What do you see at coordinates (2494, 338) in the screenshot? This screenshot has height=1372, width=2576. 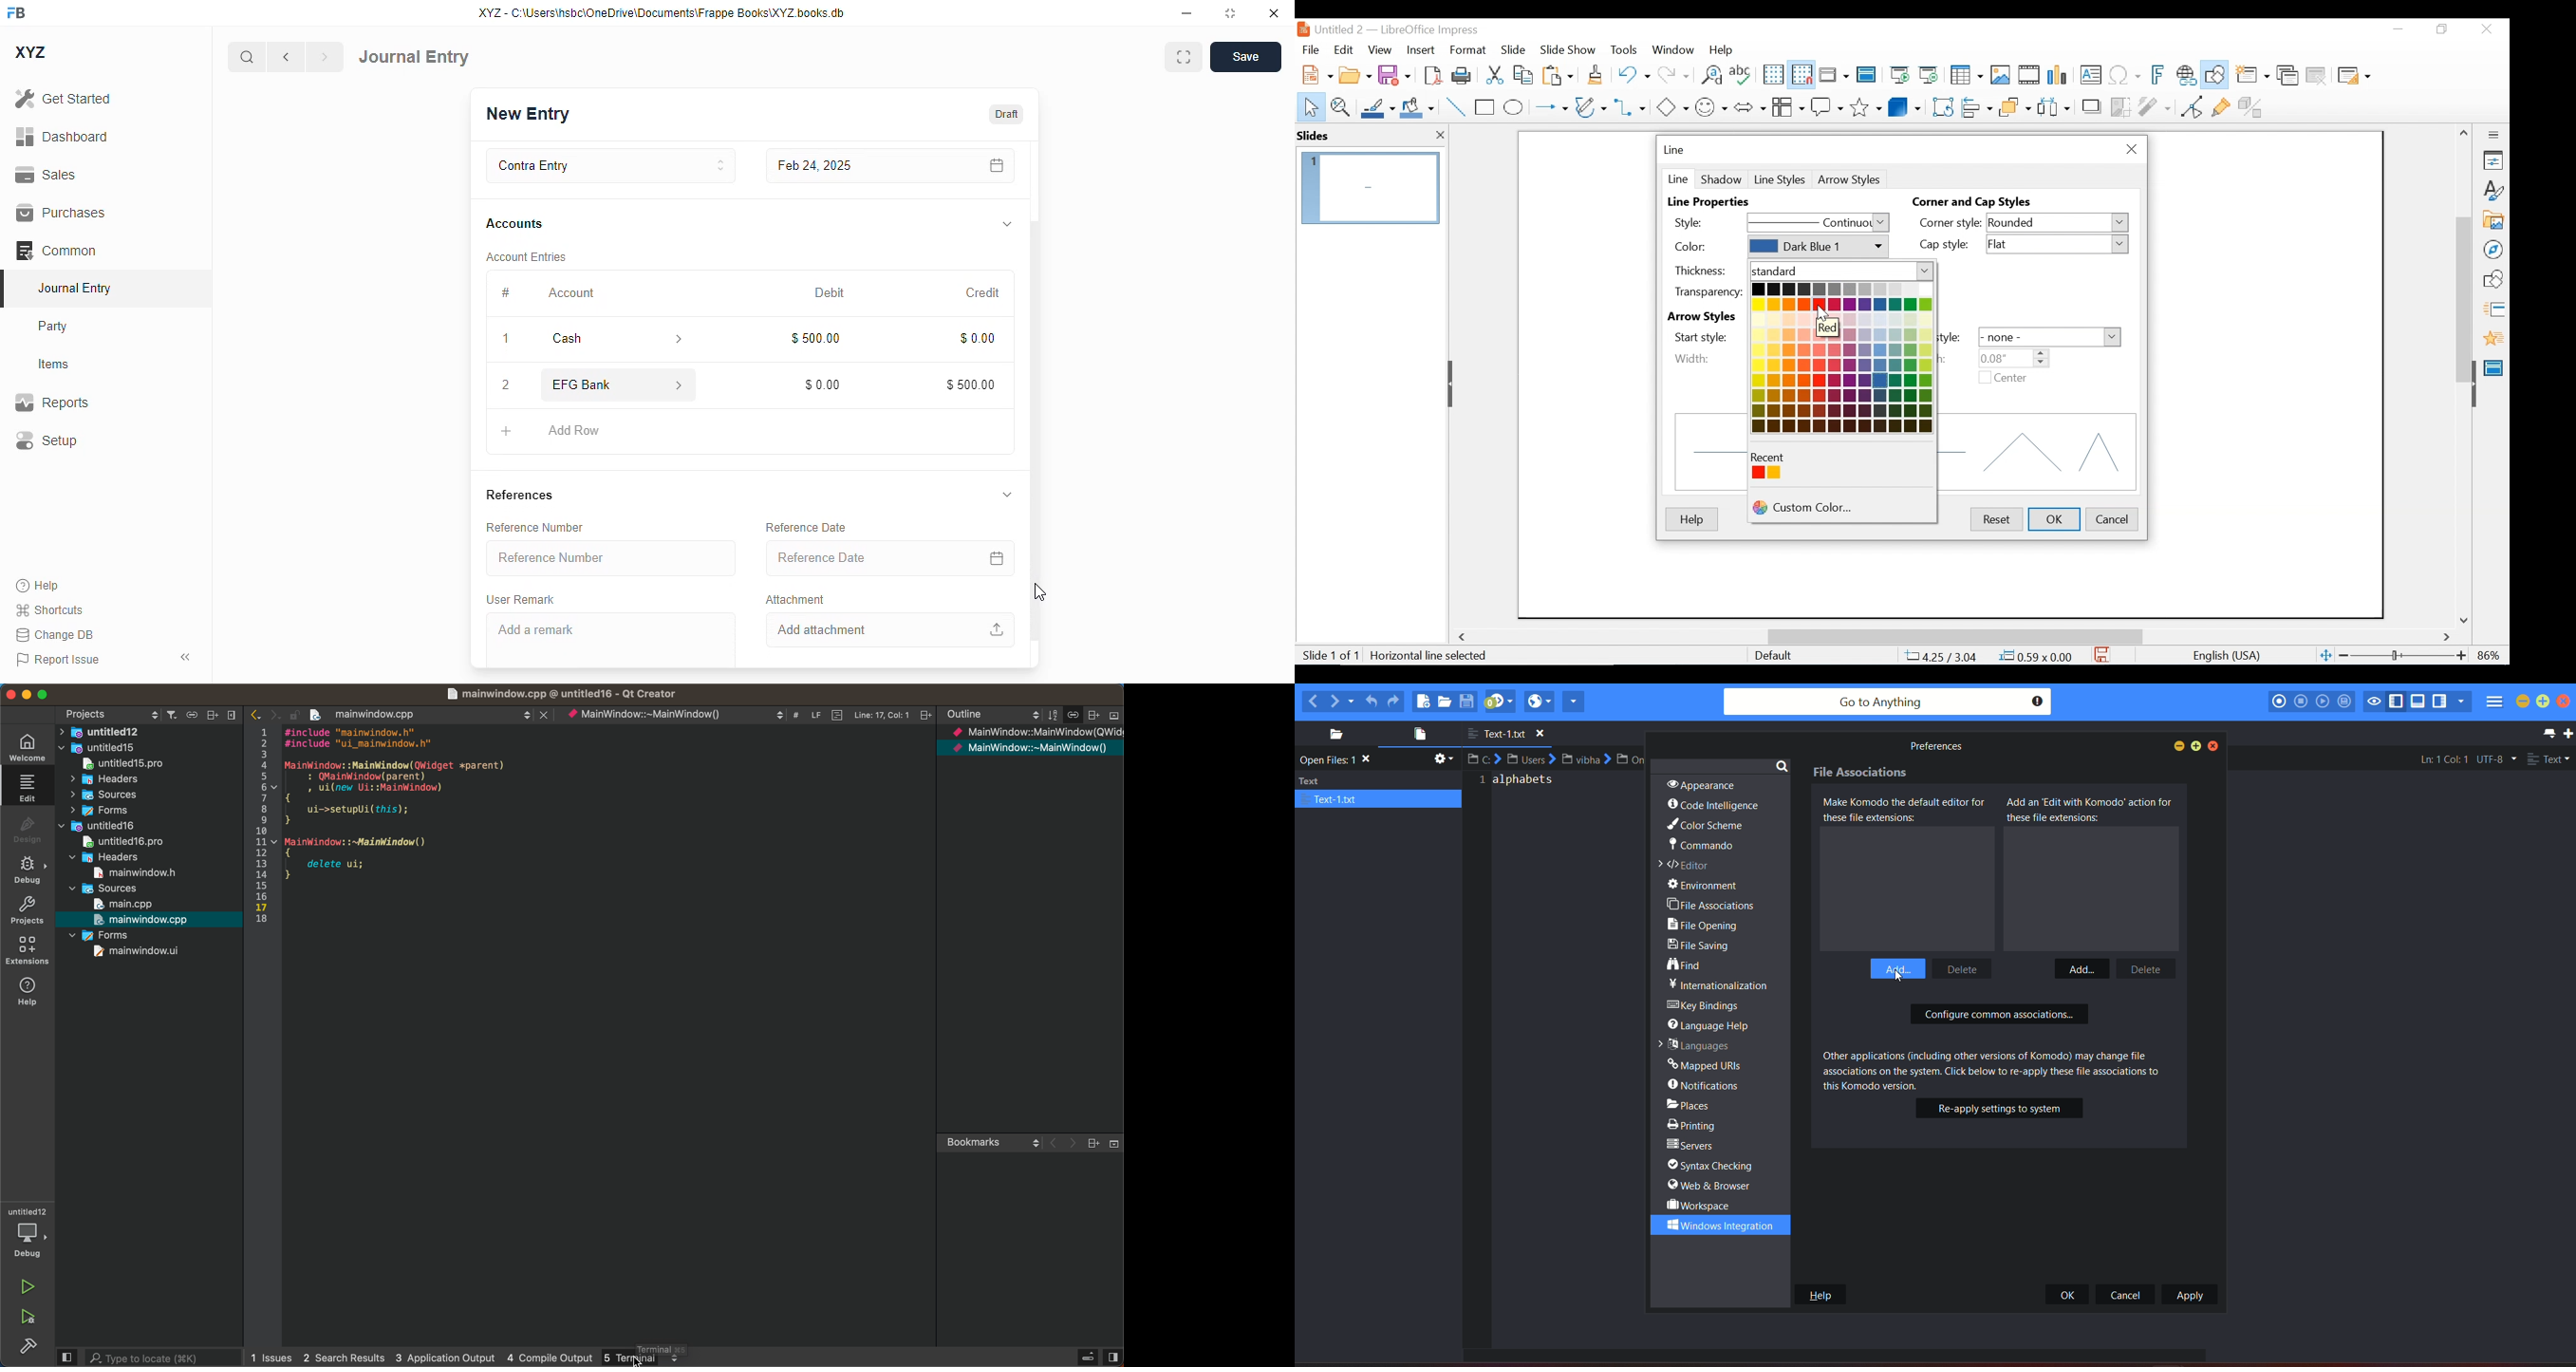 I see `Animation` at bounding box center [2494, 338].